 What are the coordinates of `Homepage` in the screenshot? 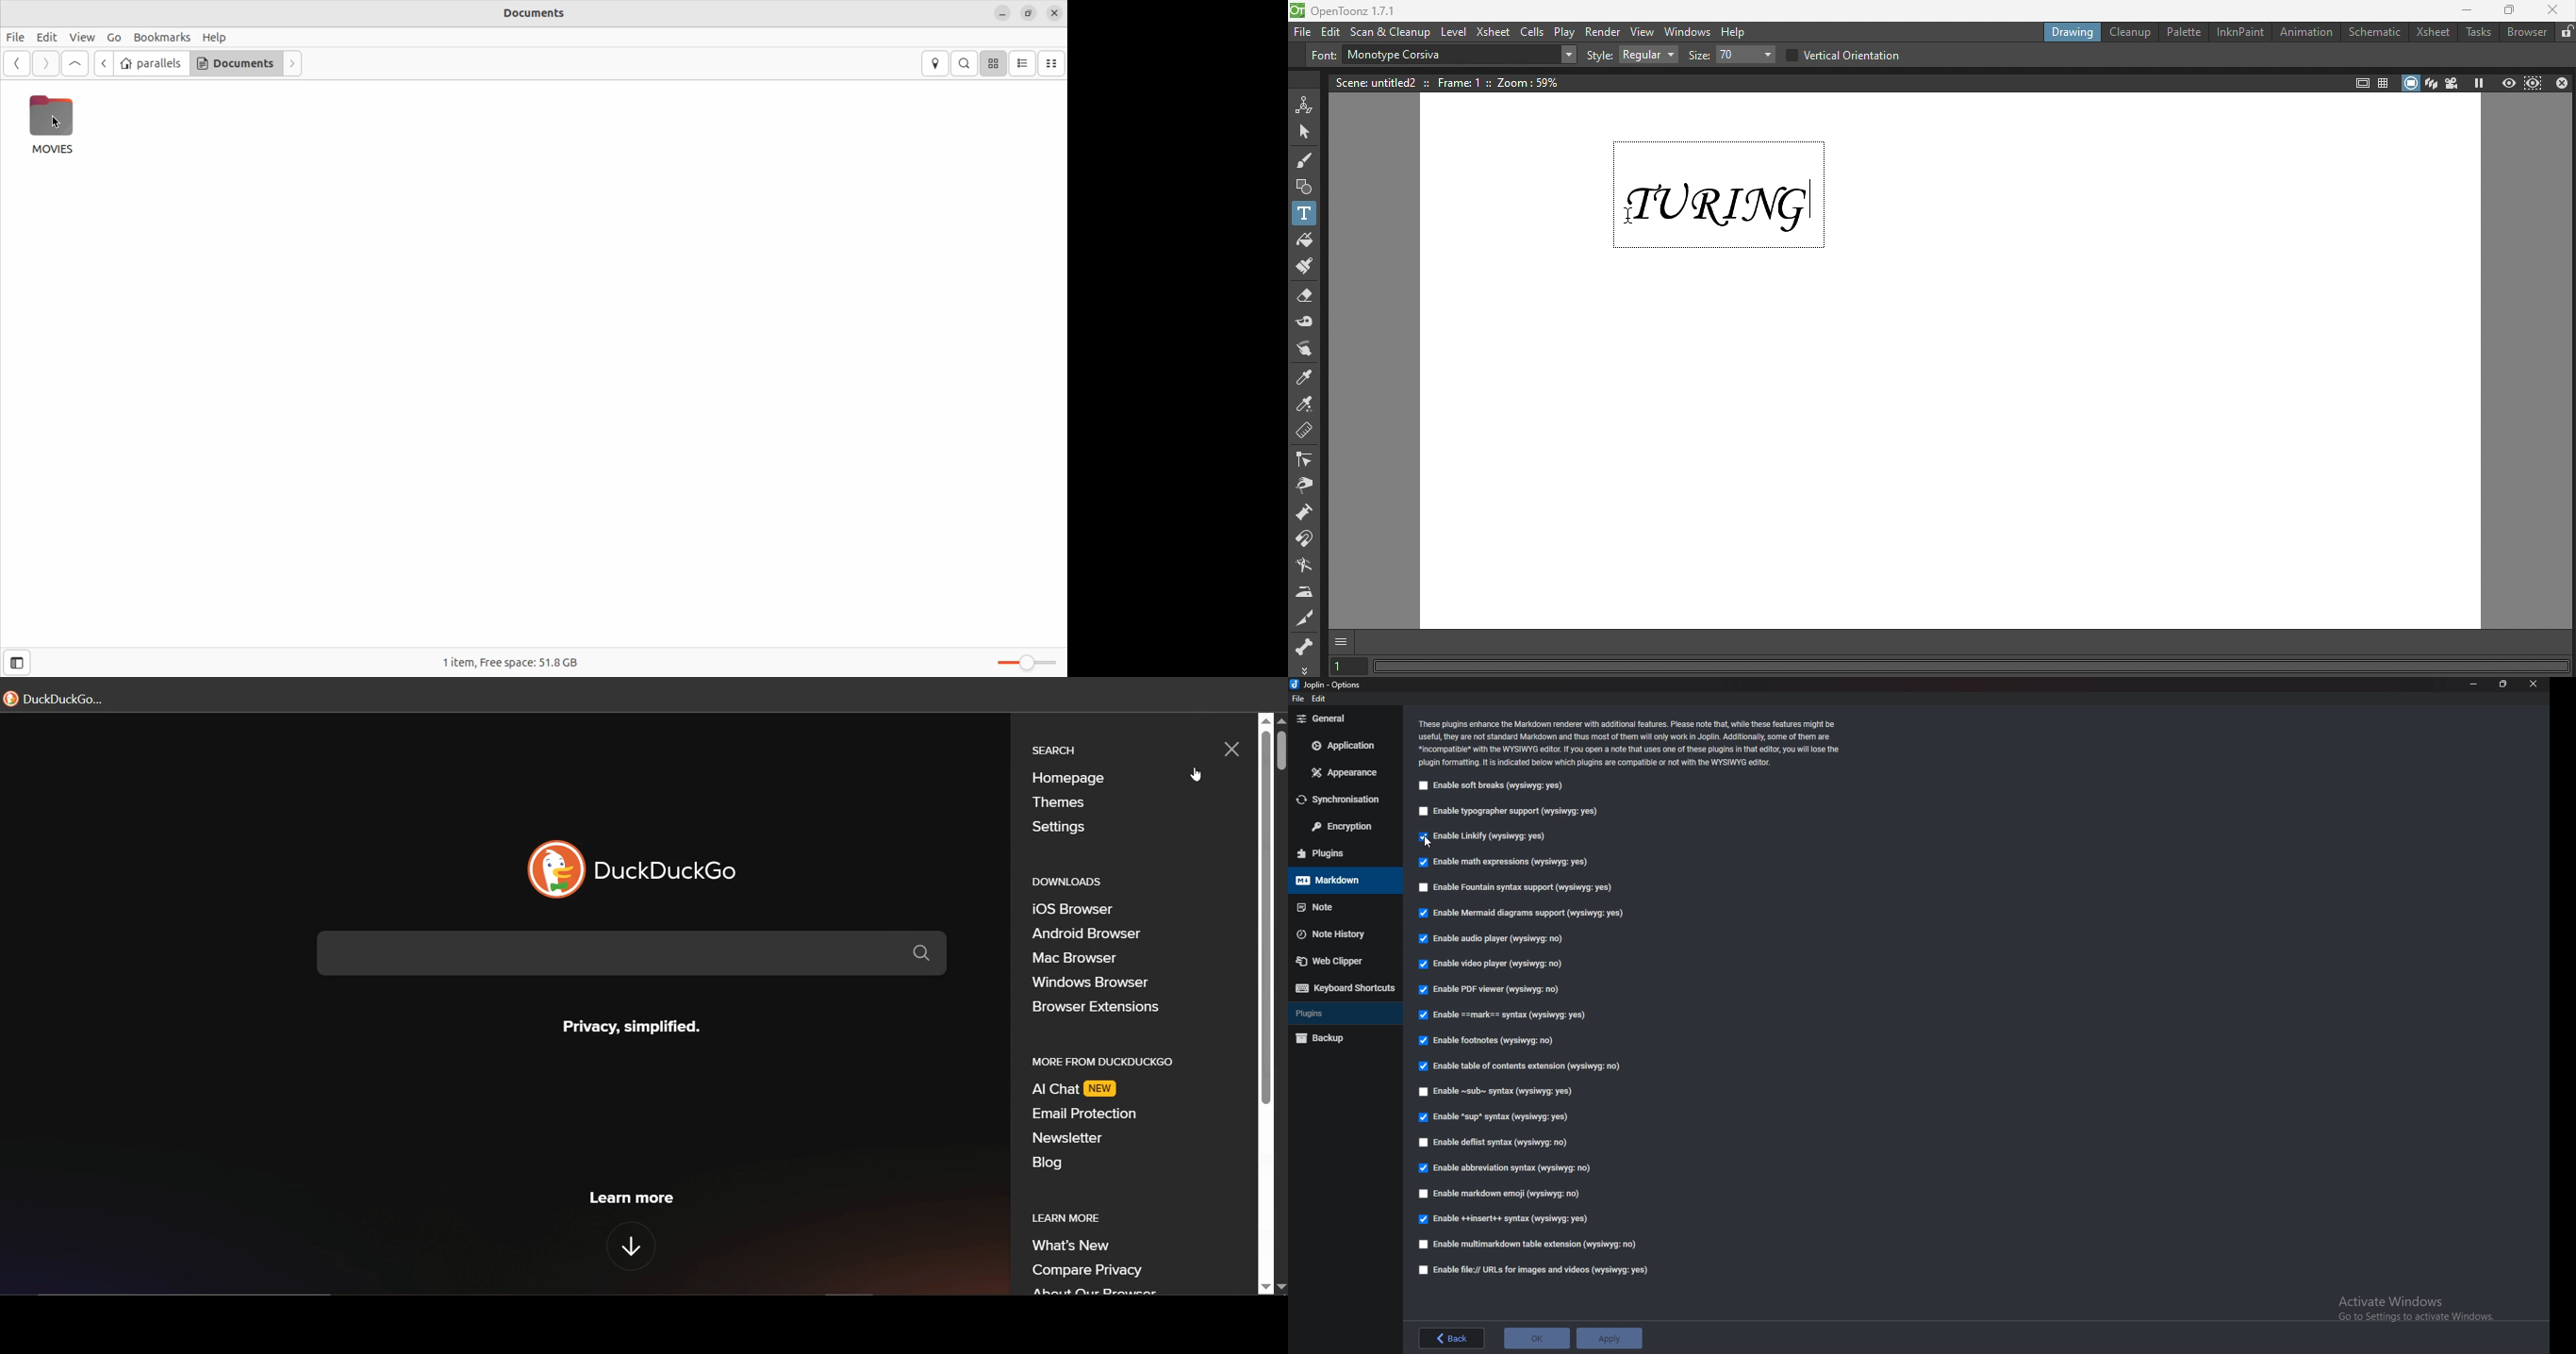 It's located at (1067, 778).